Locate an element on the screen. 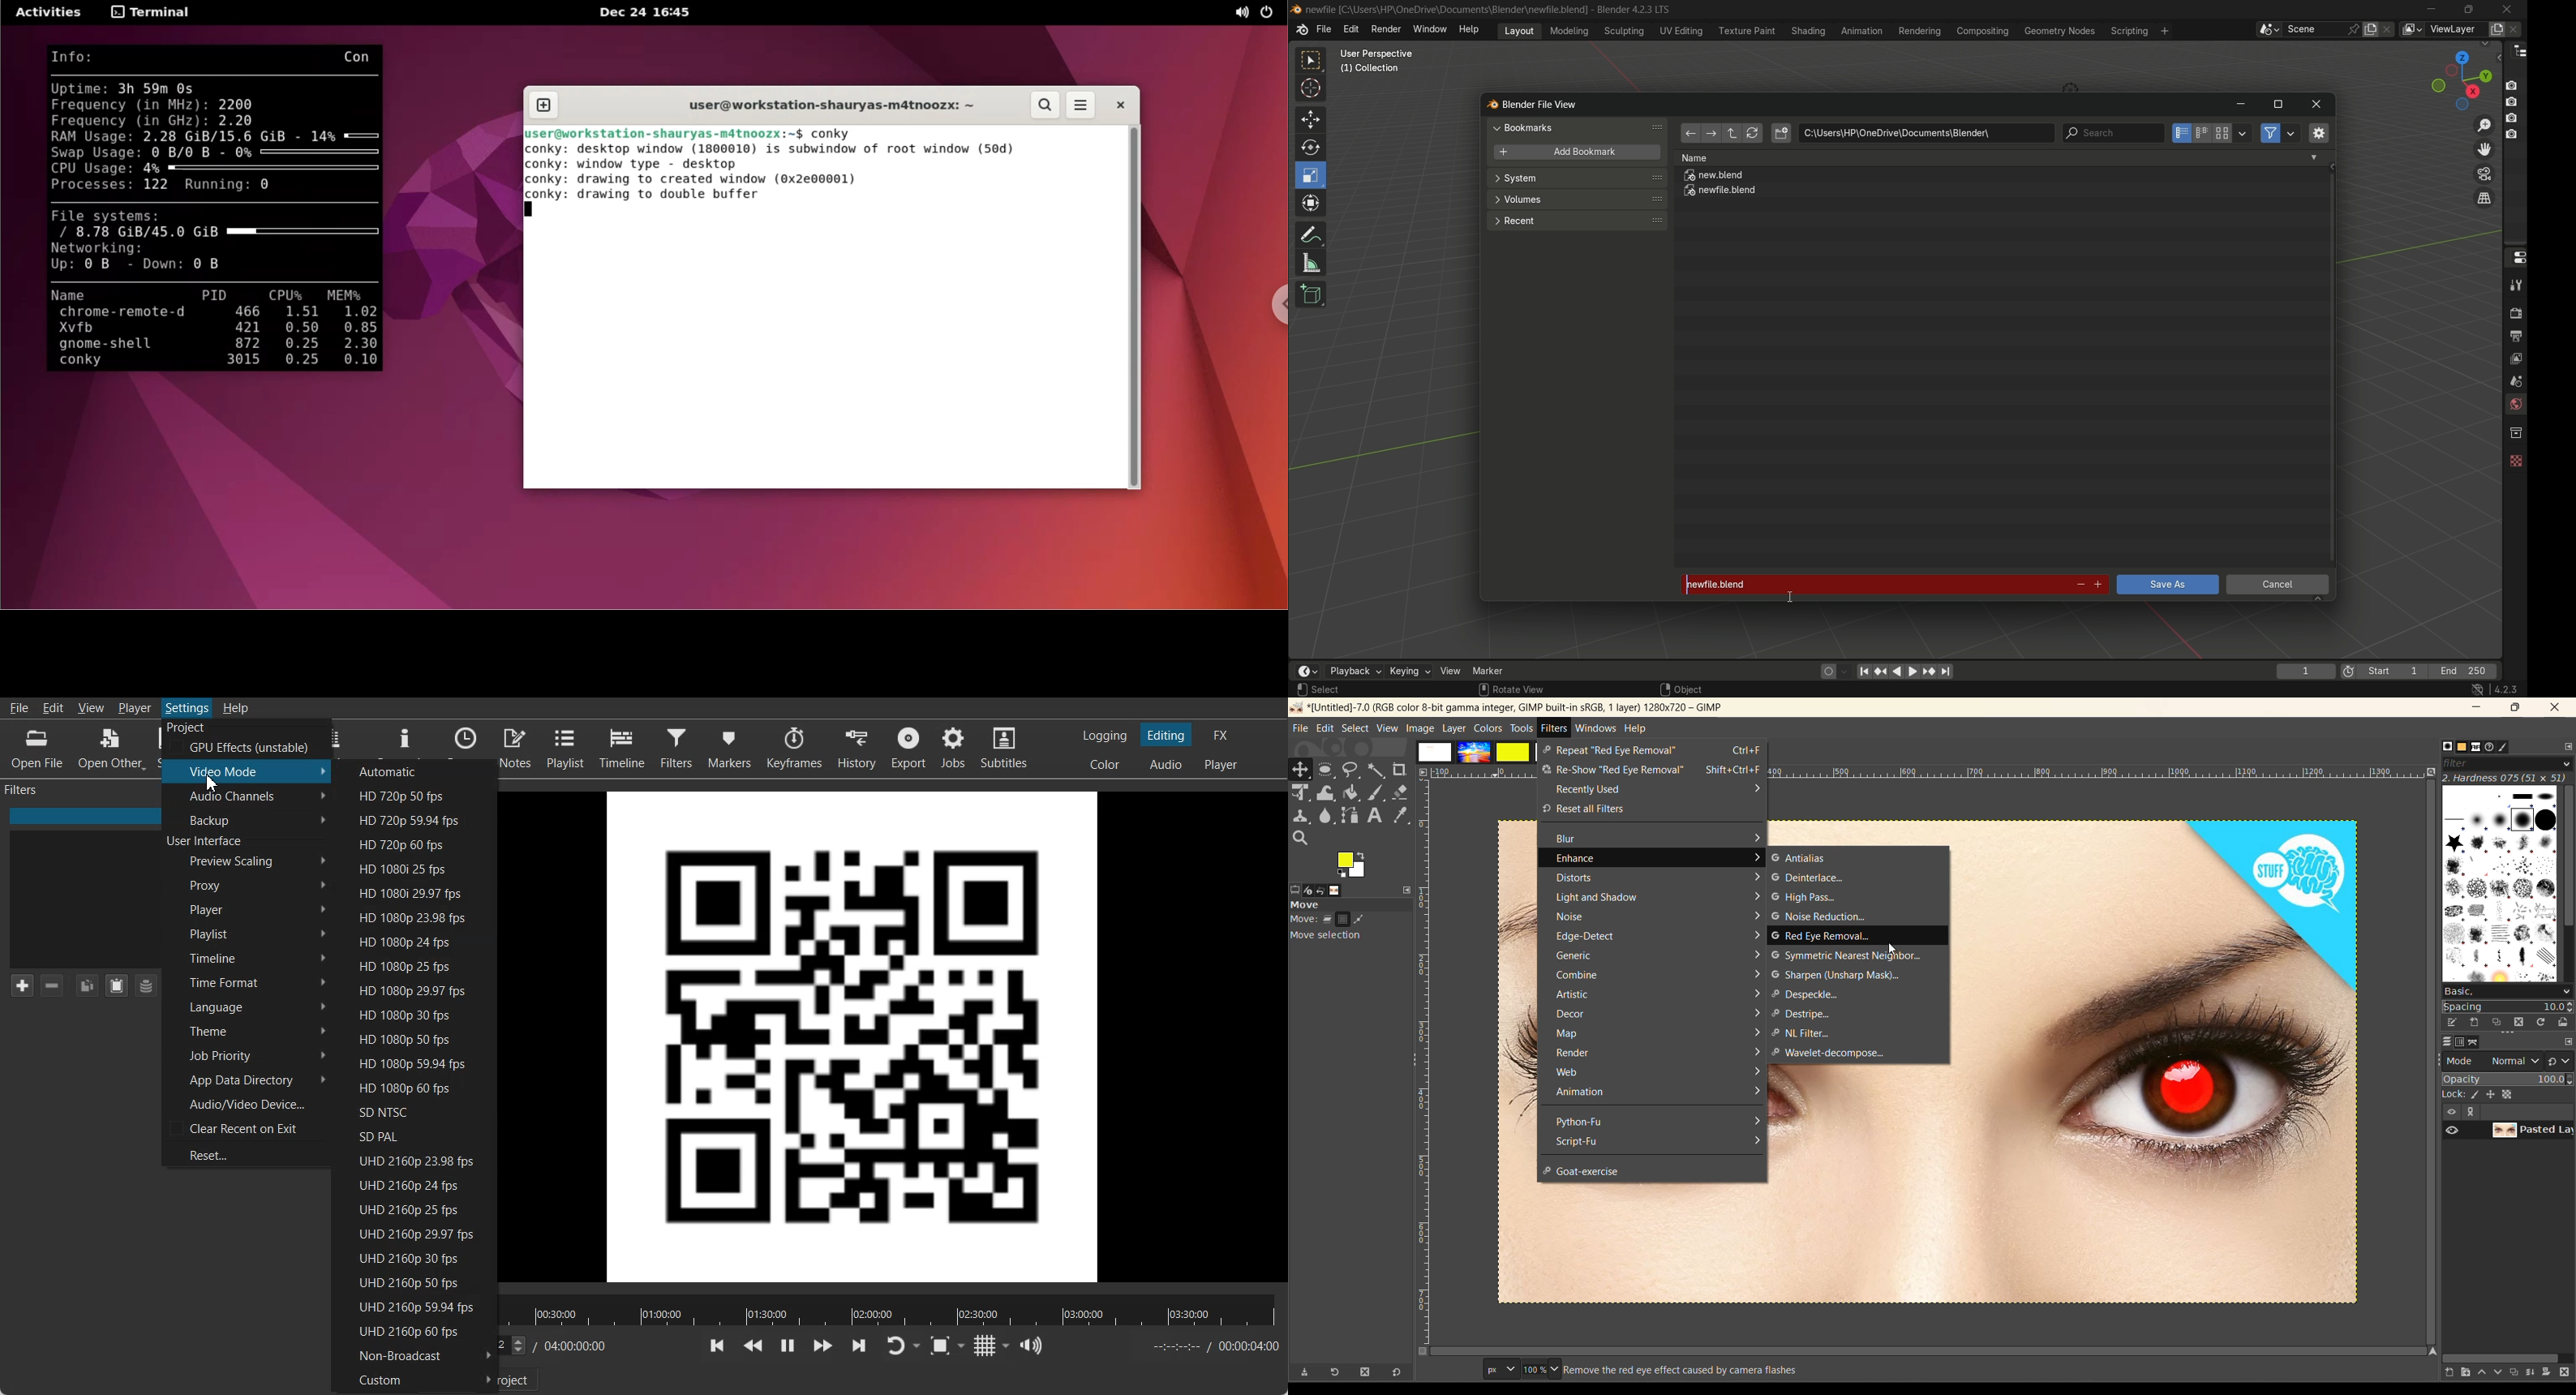 The height and width of the screenshot is (1400, 2576). Jobs is located at coordinates (955, 748).